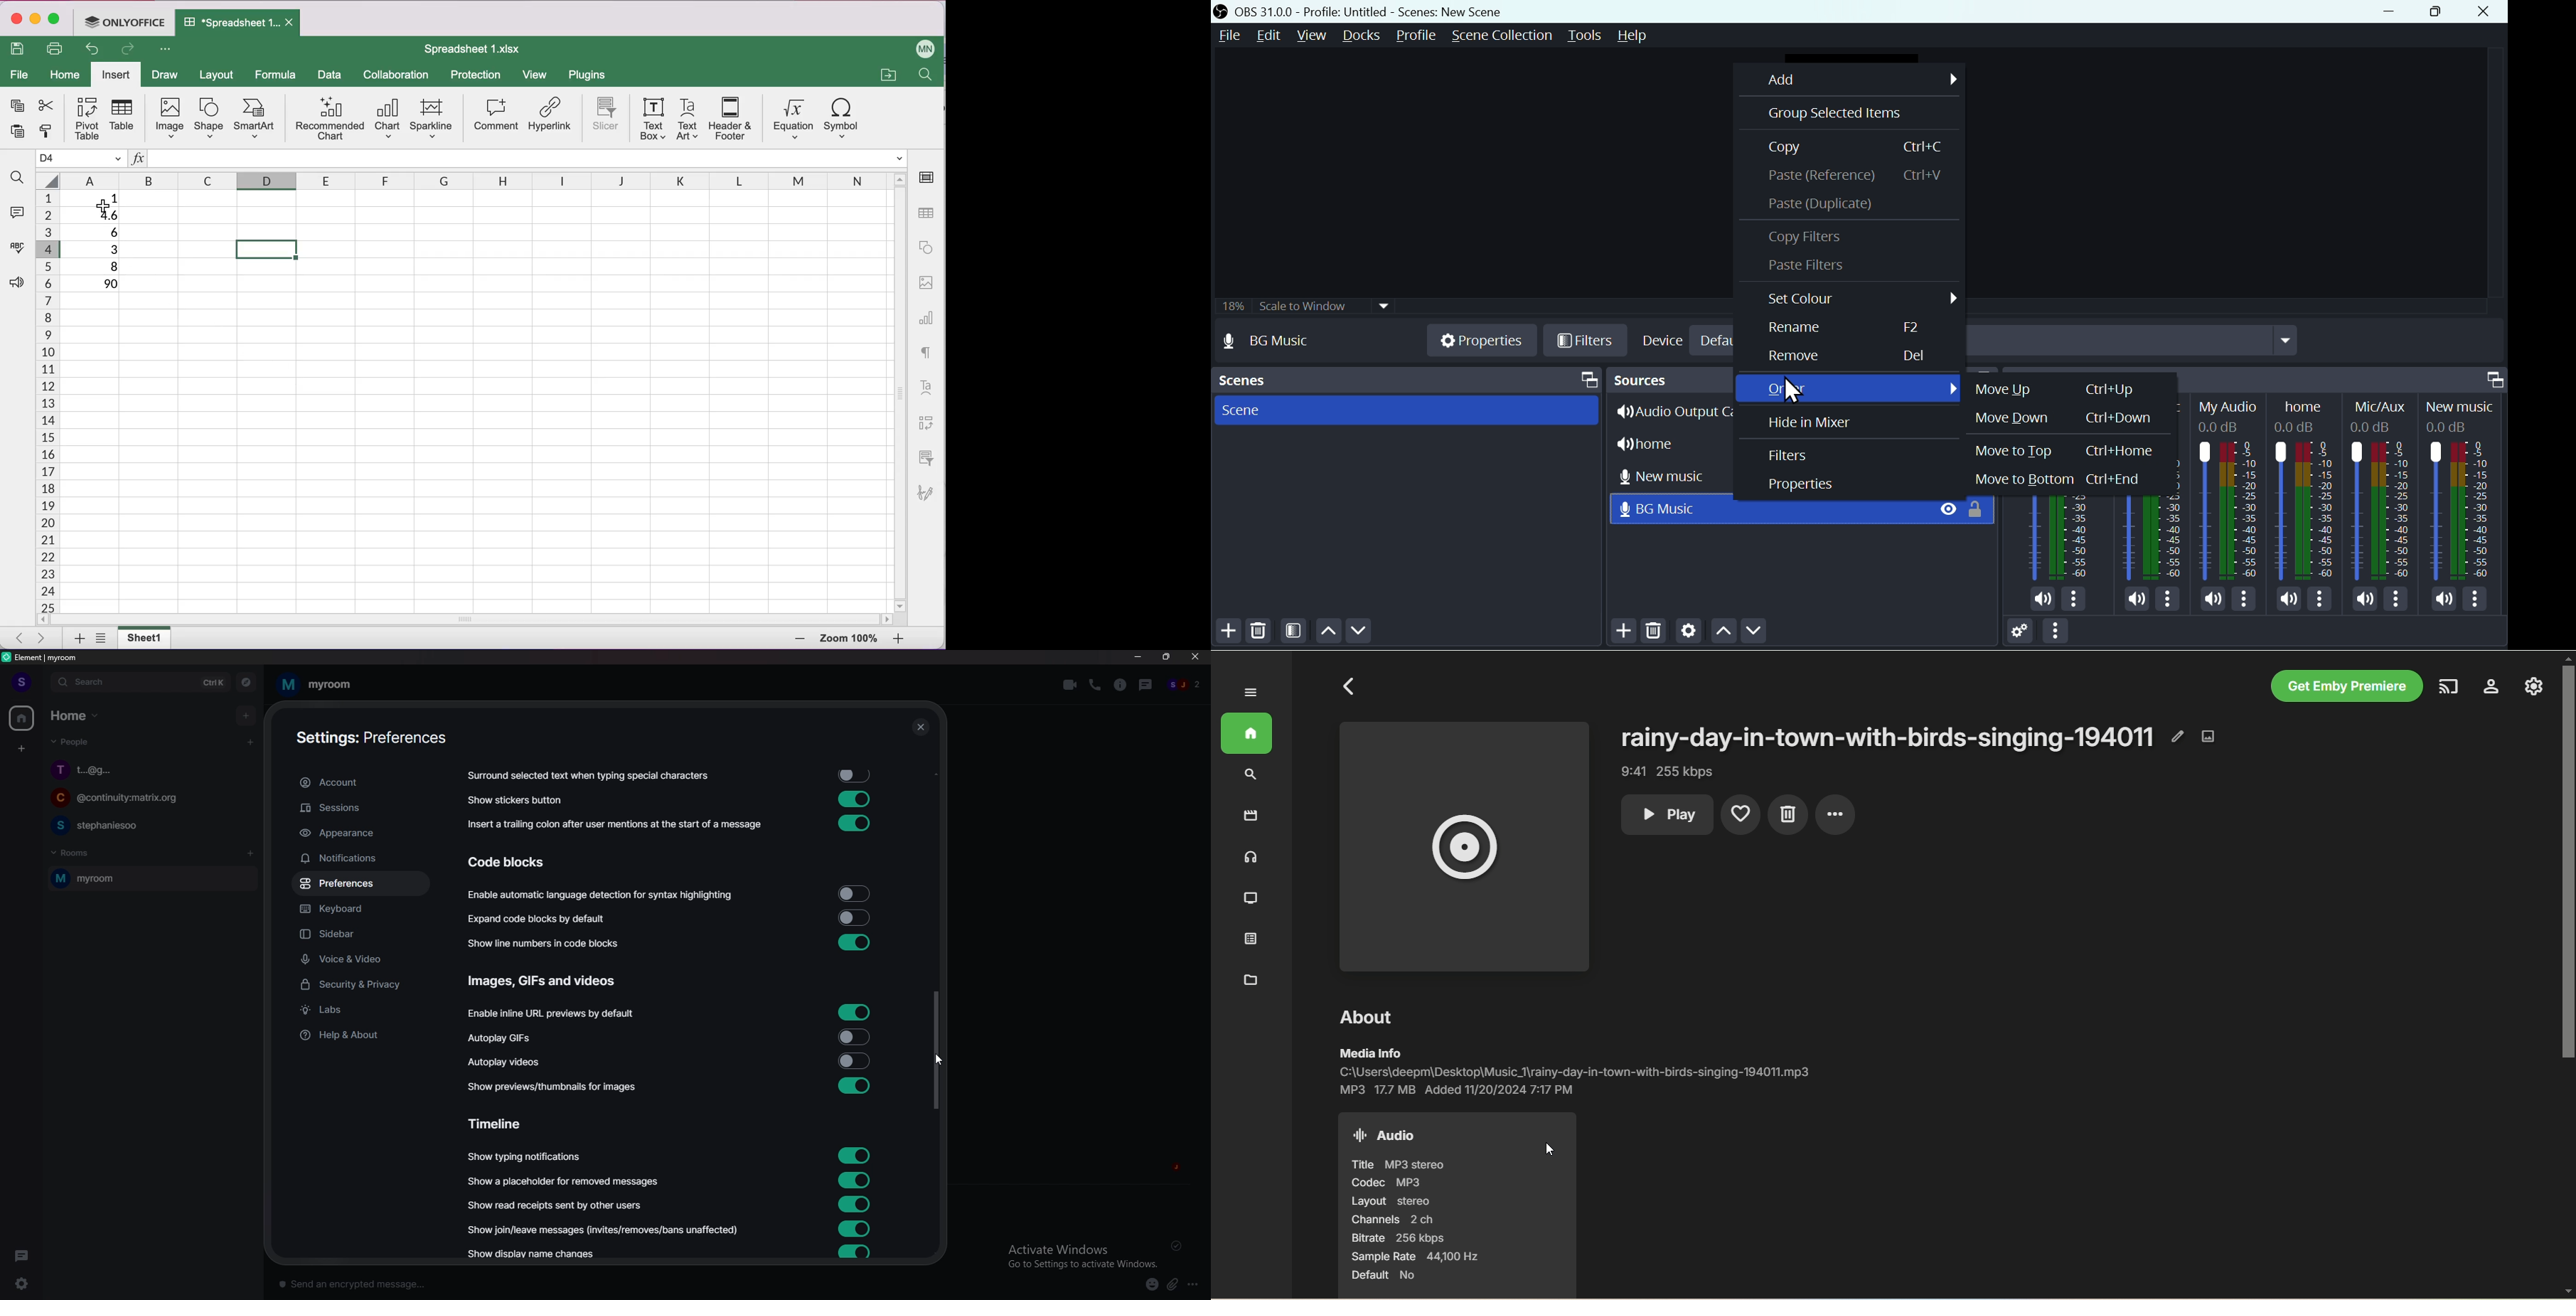 This screenshot has width=2576, height=1316. What do you see at coordinates (2072, 451) in the screenshot?
I see `Move to top` at bounding box center [2072, 451].